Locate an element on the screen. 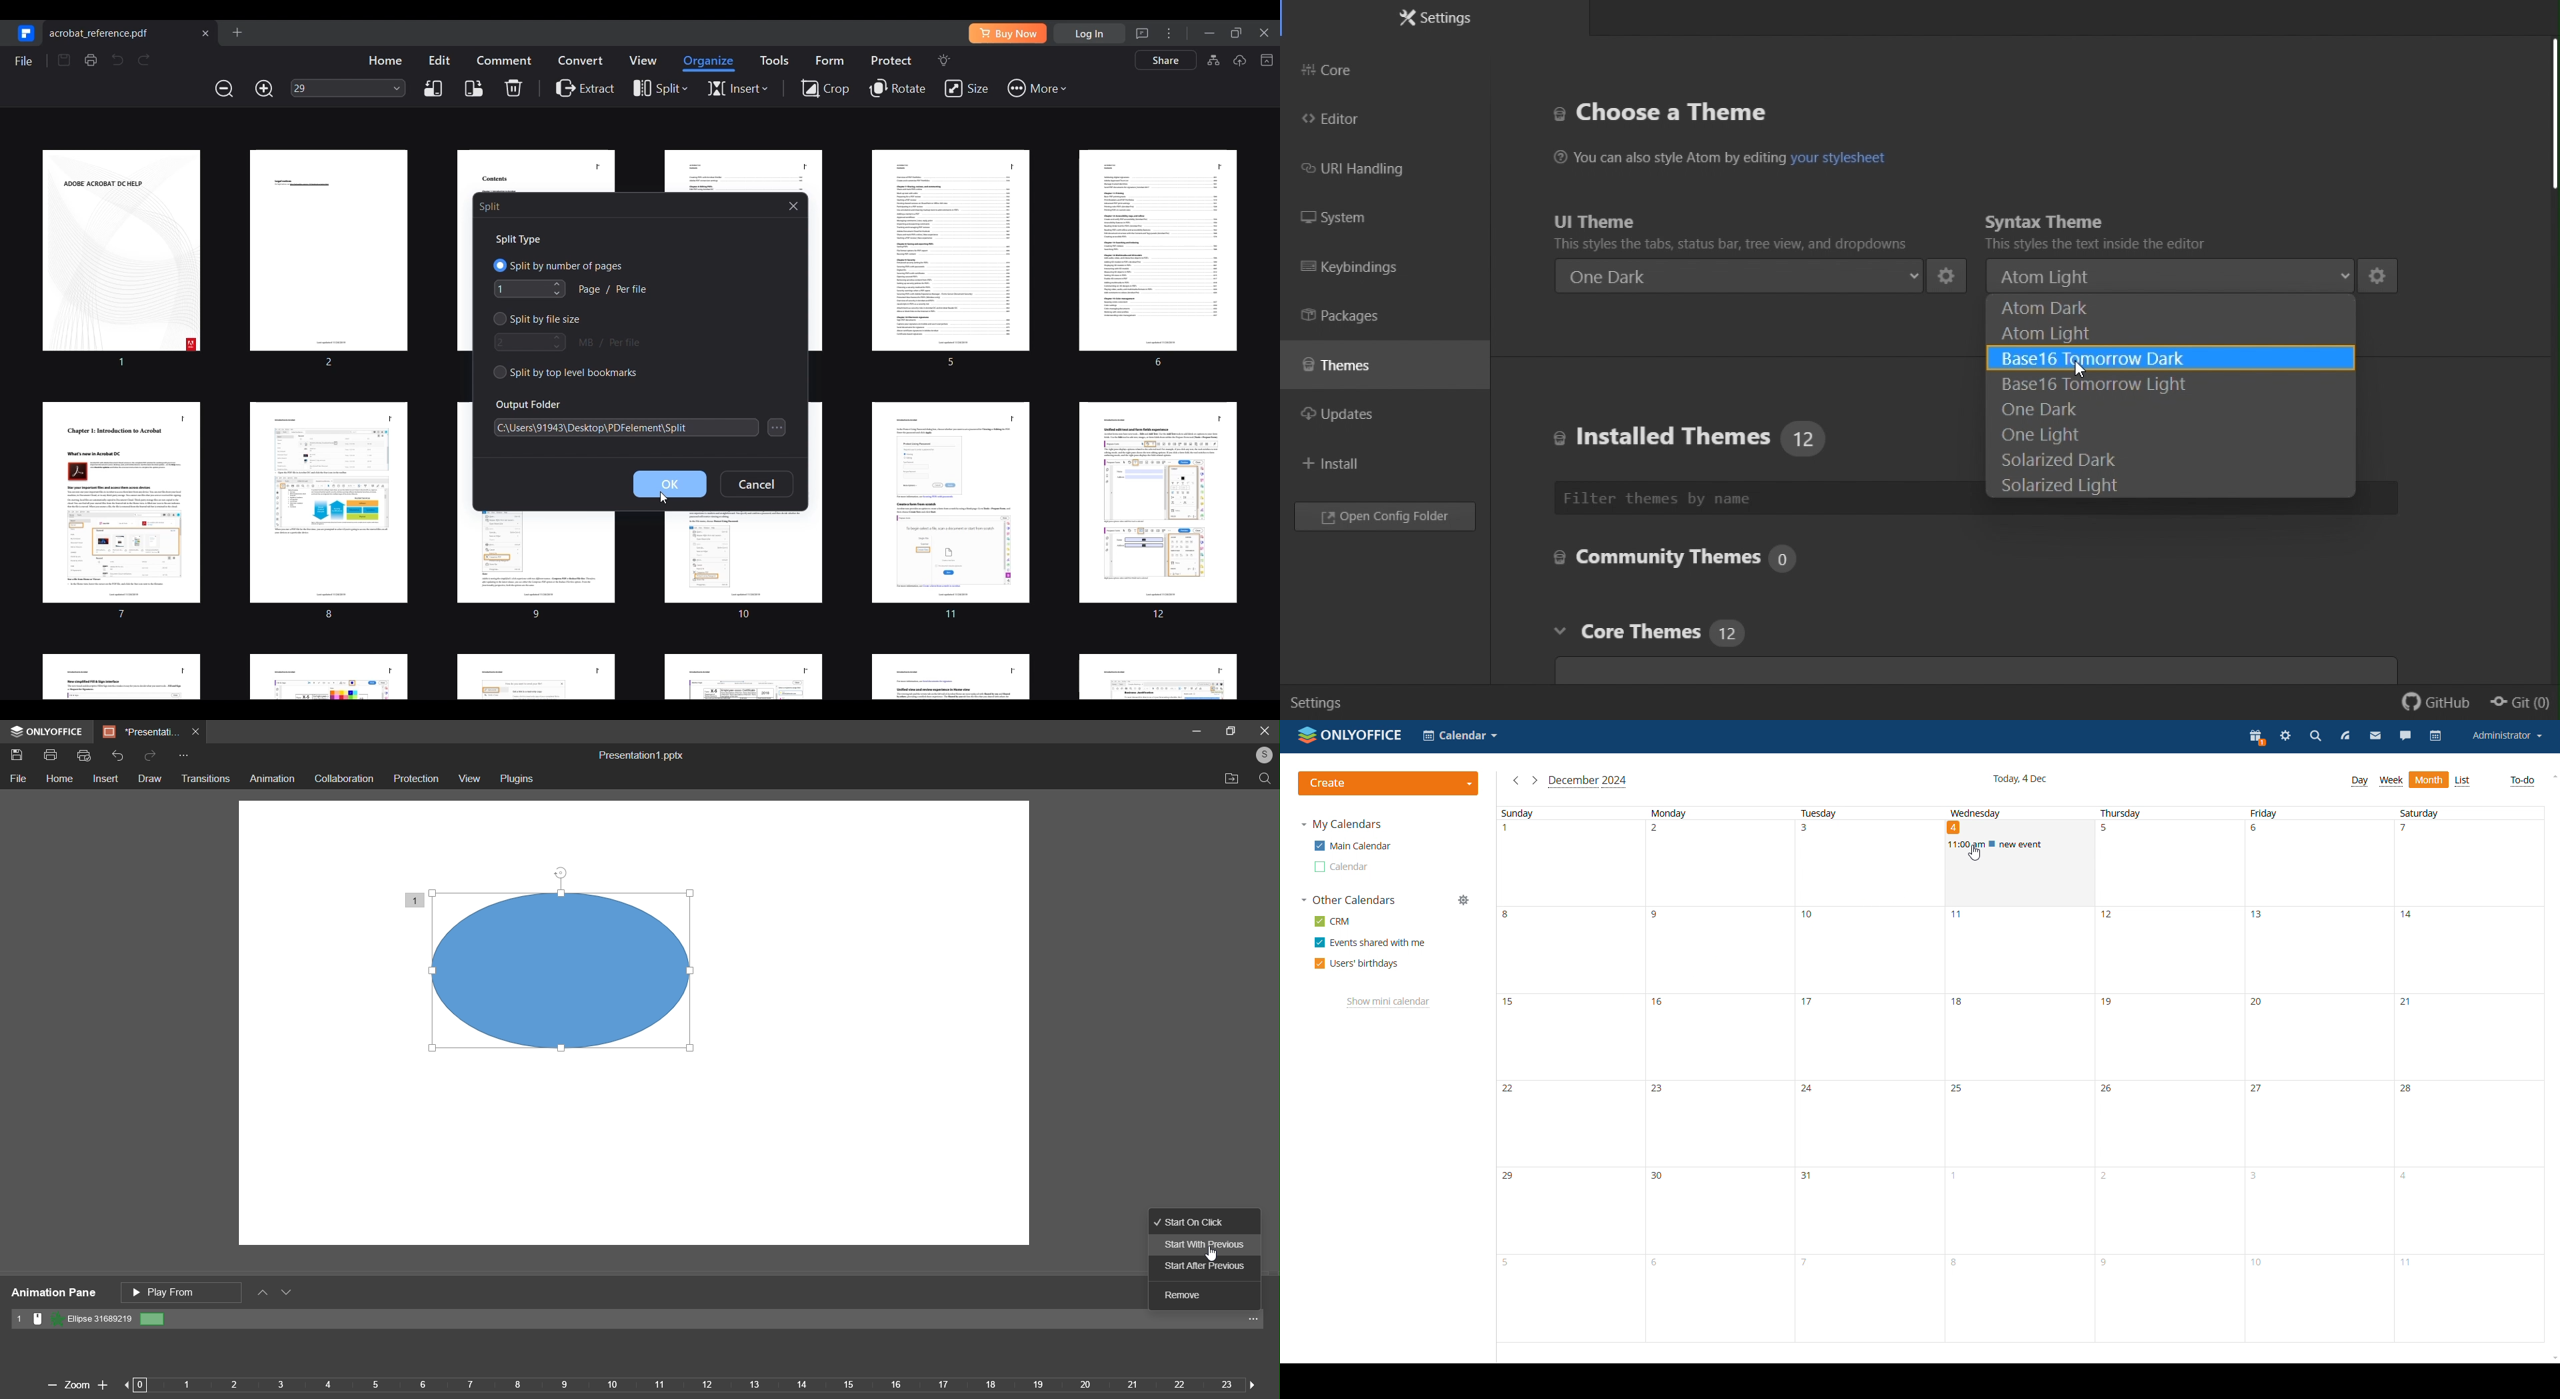 This screenshot has height=1400, width=2576. Search tools is located at coordinates (943, 60).